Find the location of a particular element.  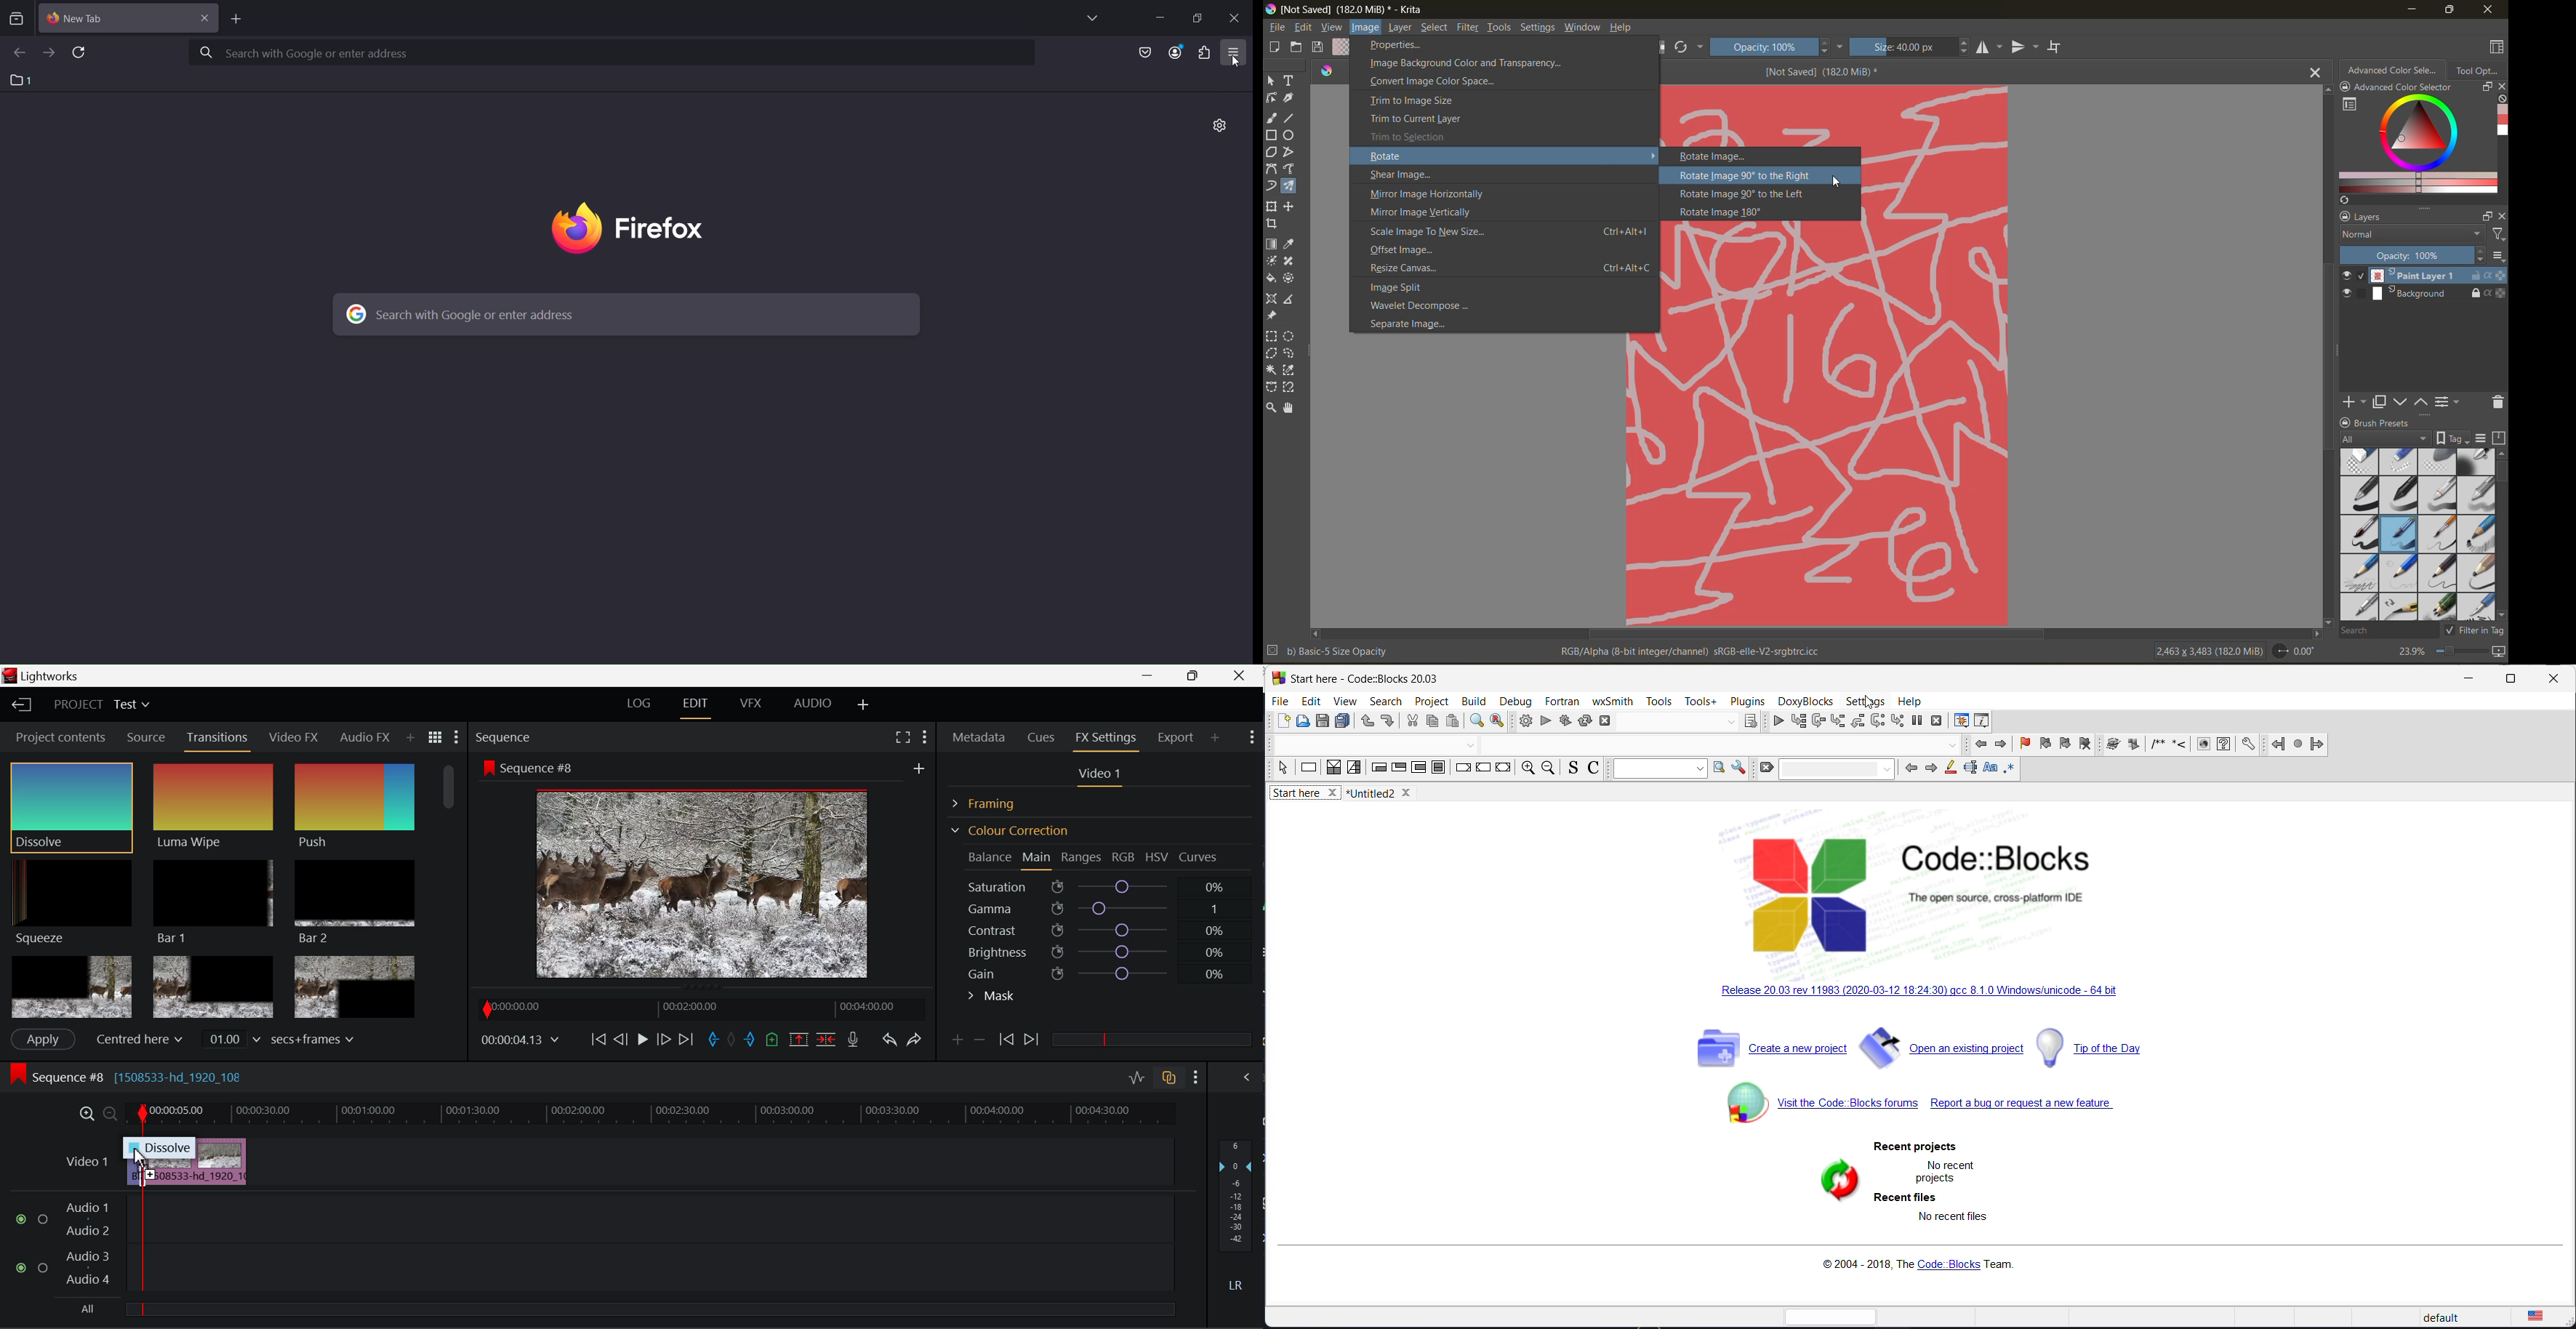

restore window is located at coordinates (1197, 18).